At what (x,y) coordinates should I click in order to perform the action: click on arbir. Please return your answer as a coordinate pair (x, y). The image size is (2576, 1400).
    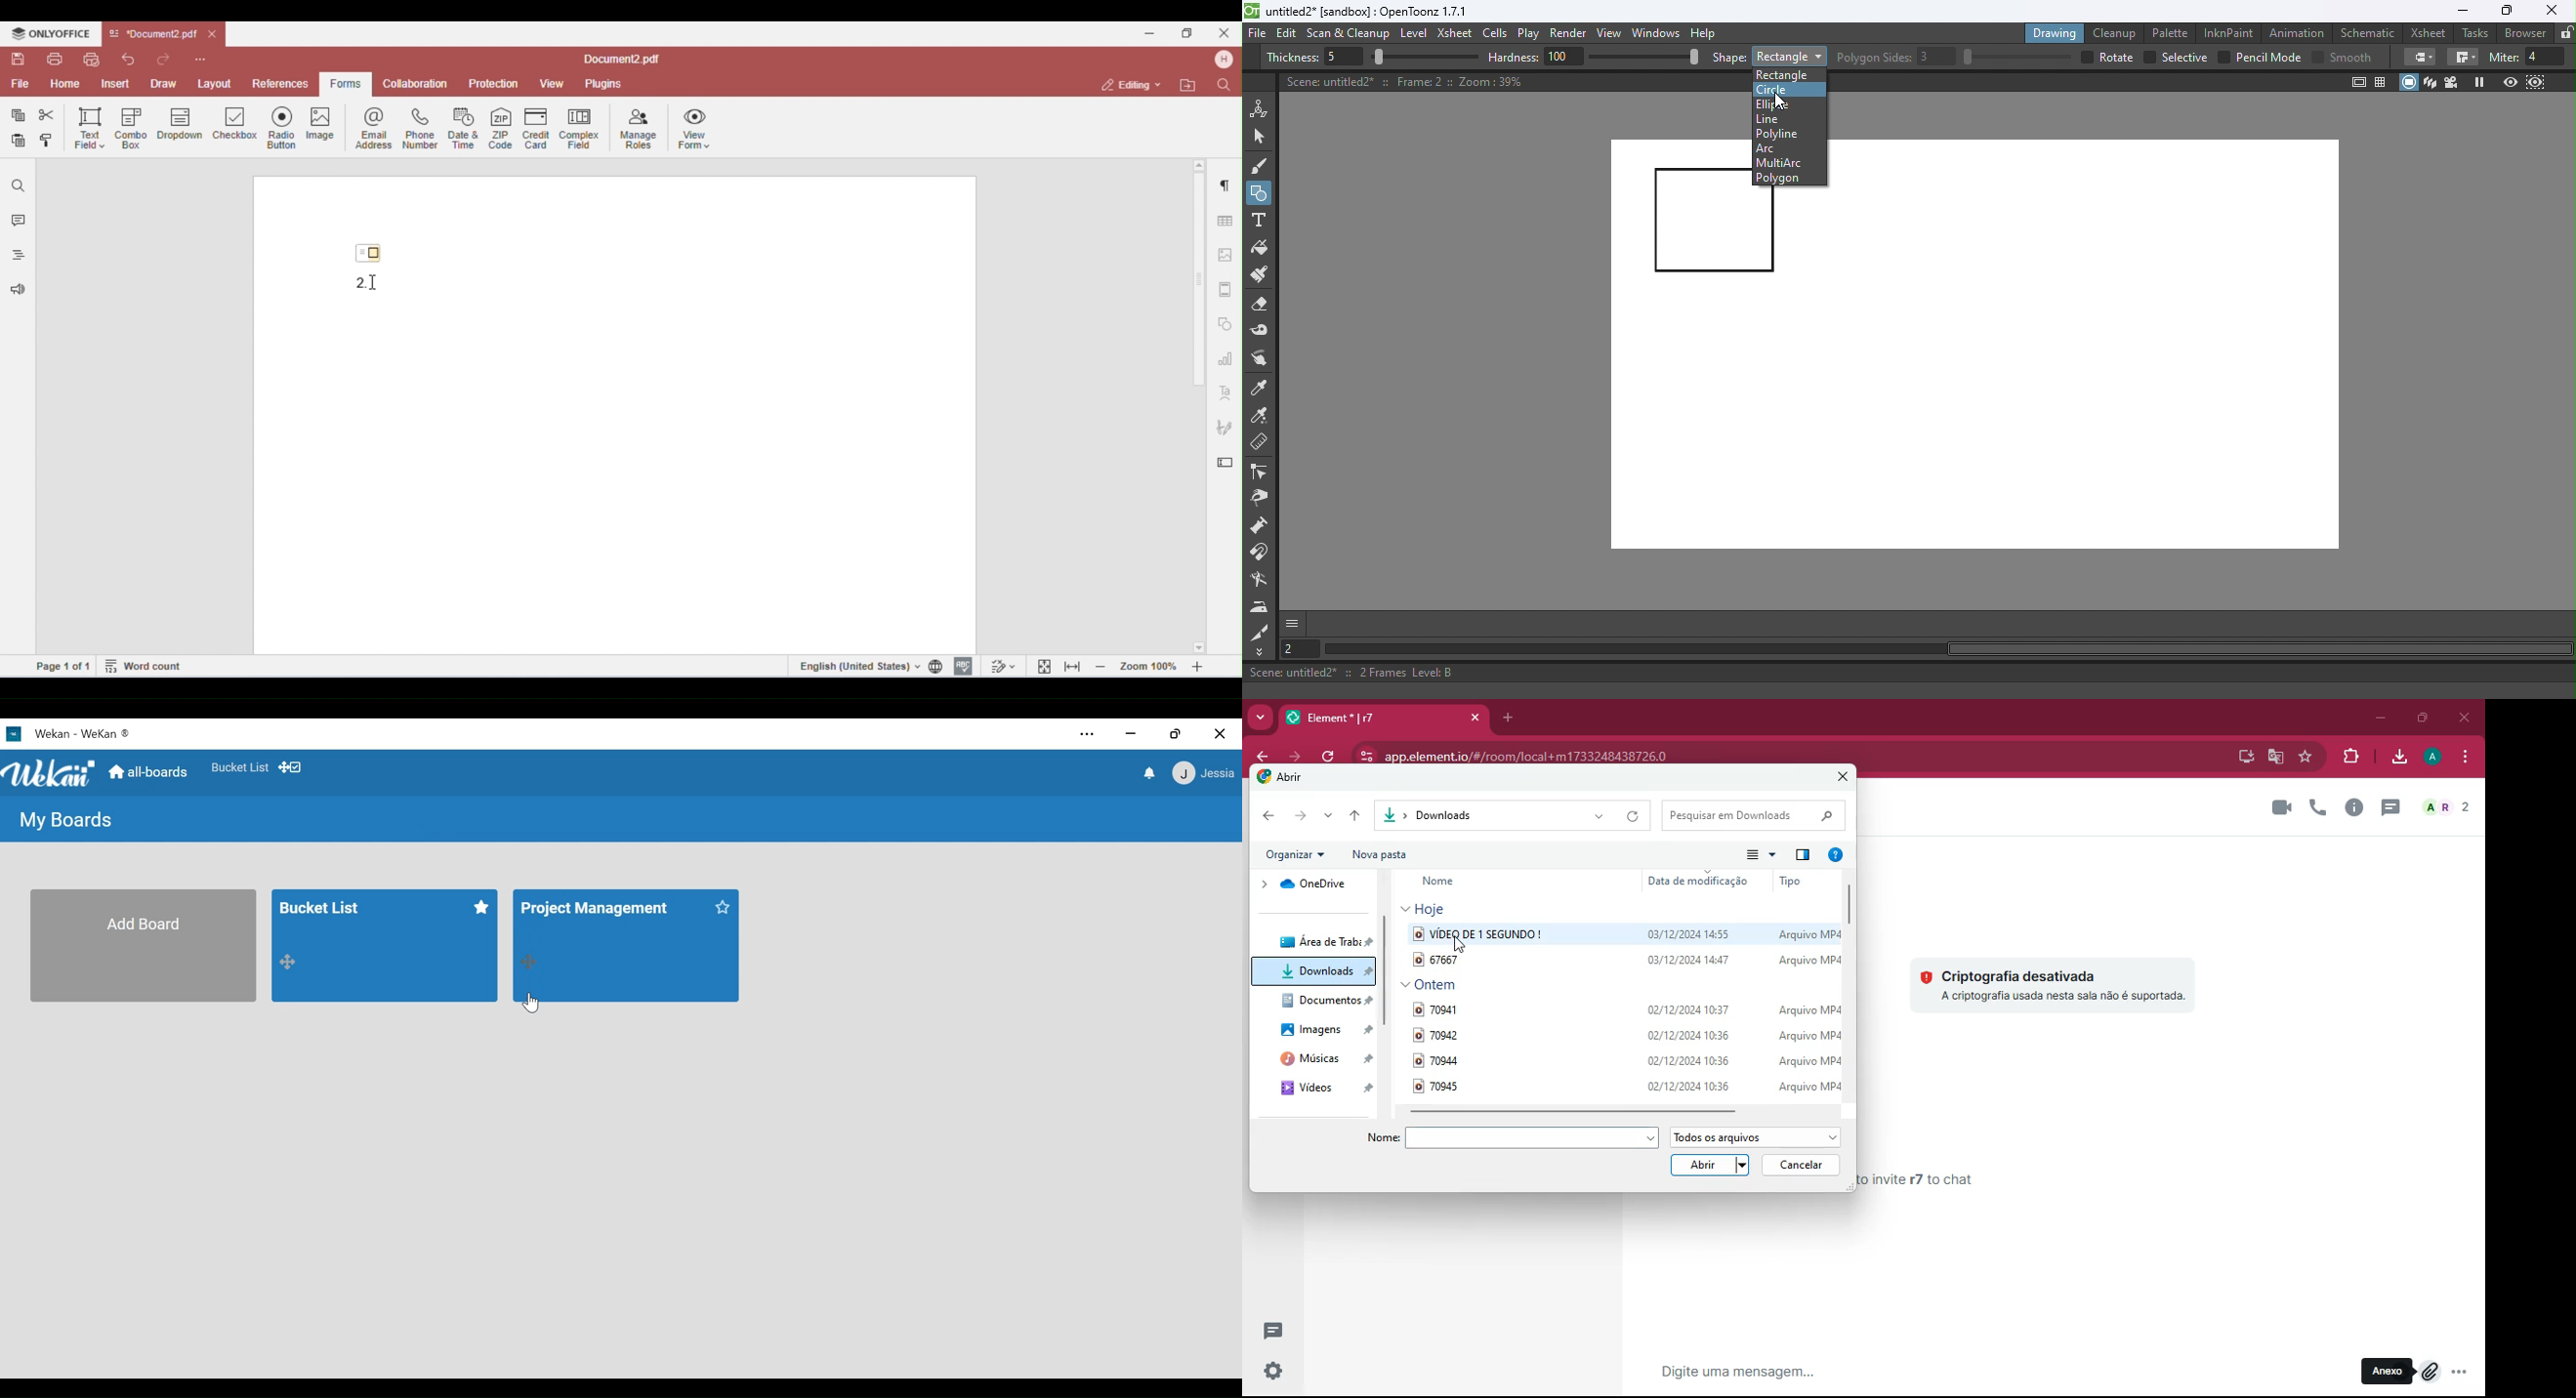
    Looking at the image, I should click on (1715, 1169).